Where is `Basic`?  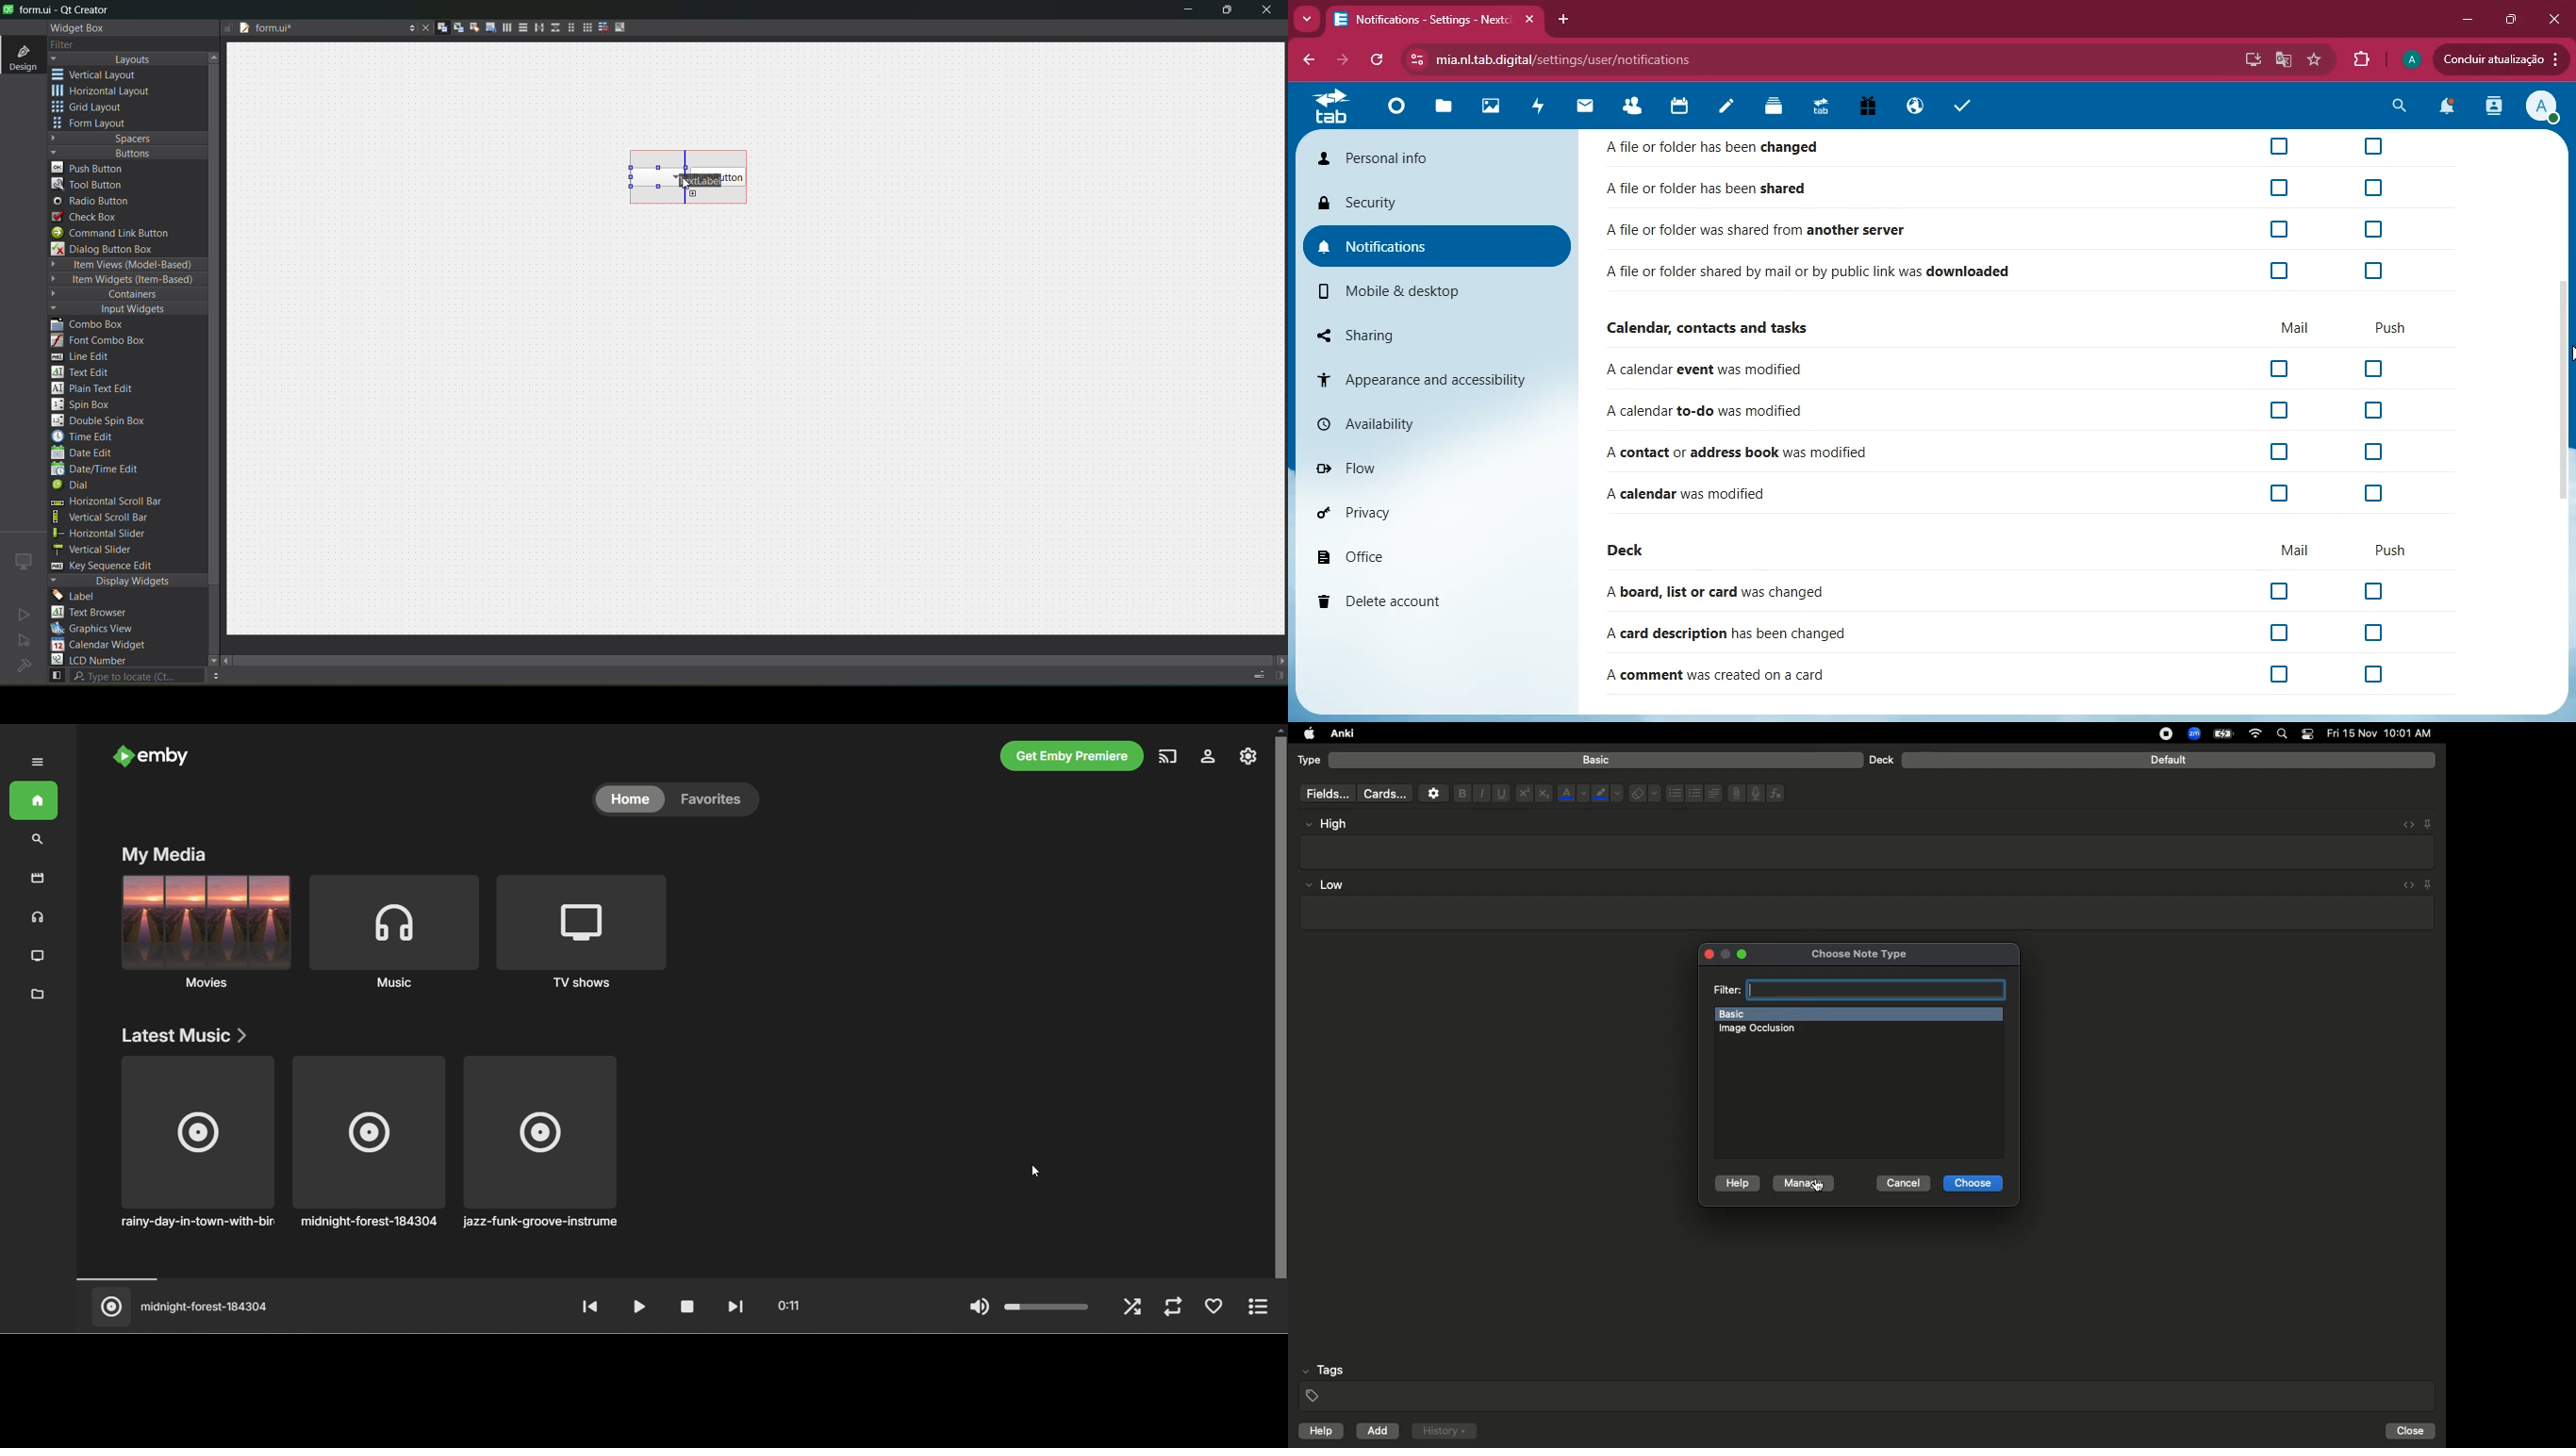 Basic is located at coordinates (1858, 1014).